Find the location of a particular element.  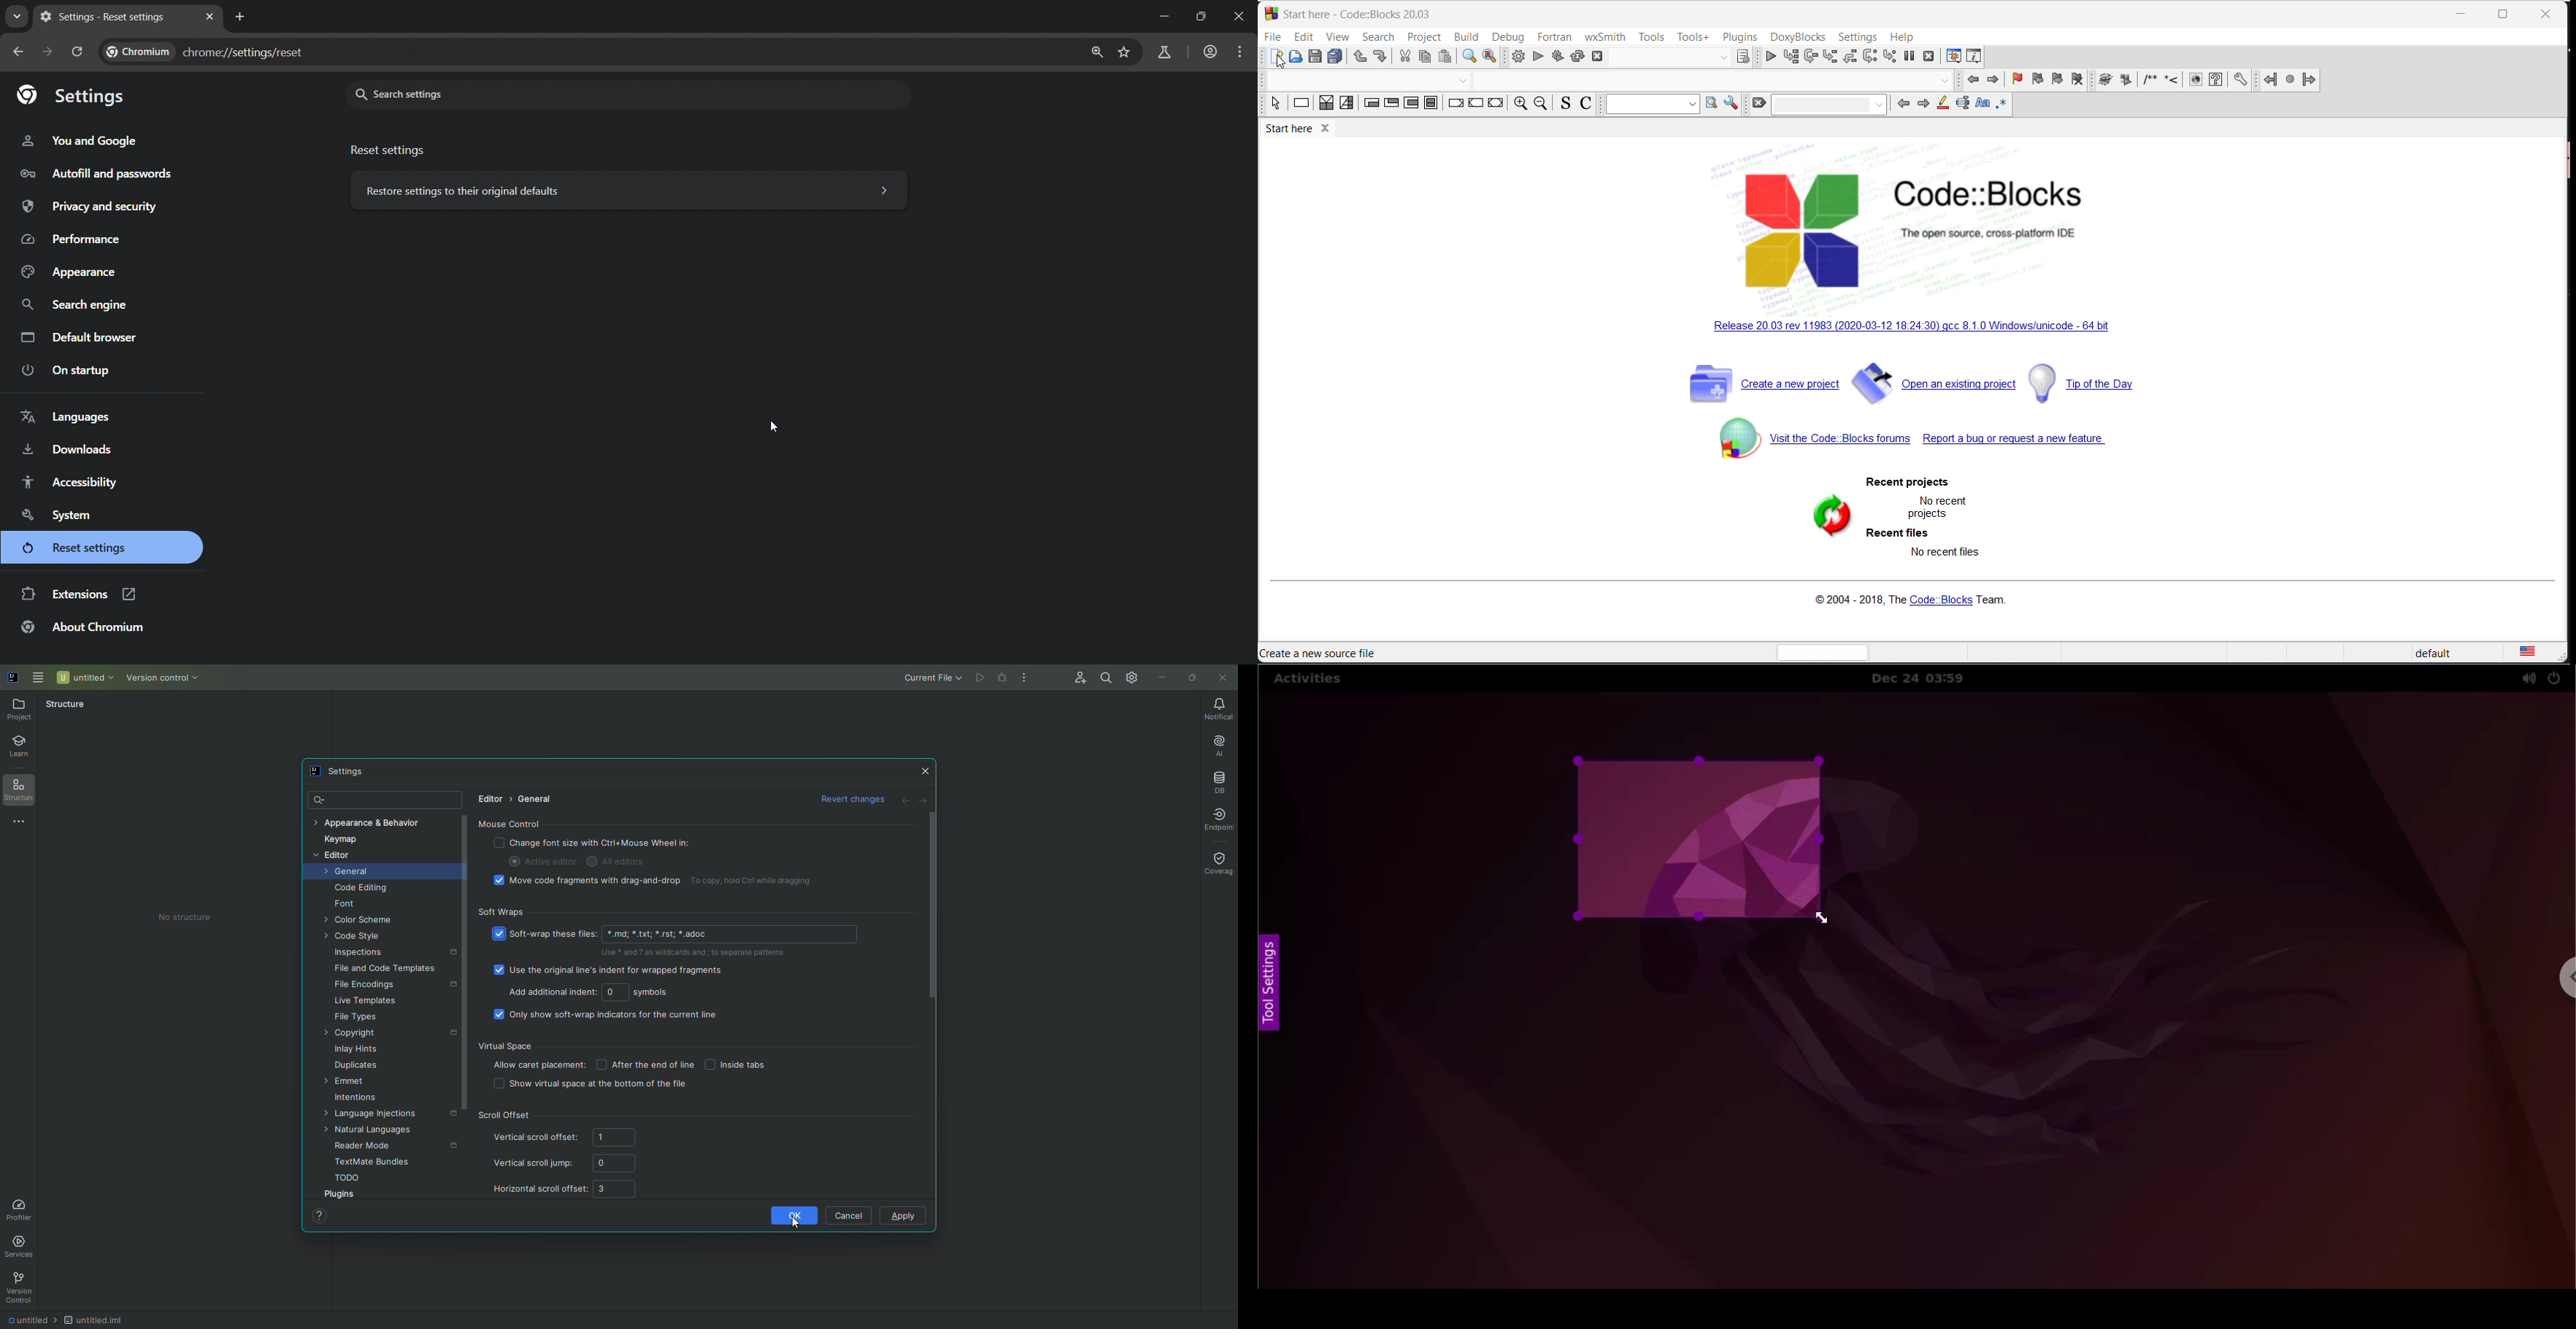

Main Menu is located at coordinates (41, 677).